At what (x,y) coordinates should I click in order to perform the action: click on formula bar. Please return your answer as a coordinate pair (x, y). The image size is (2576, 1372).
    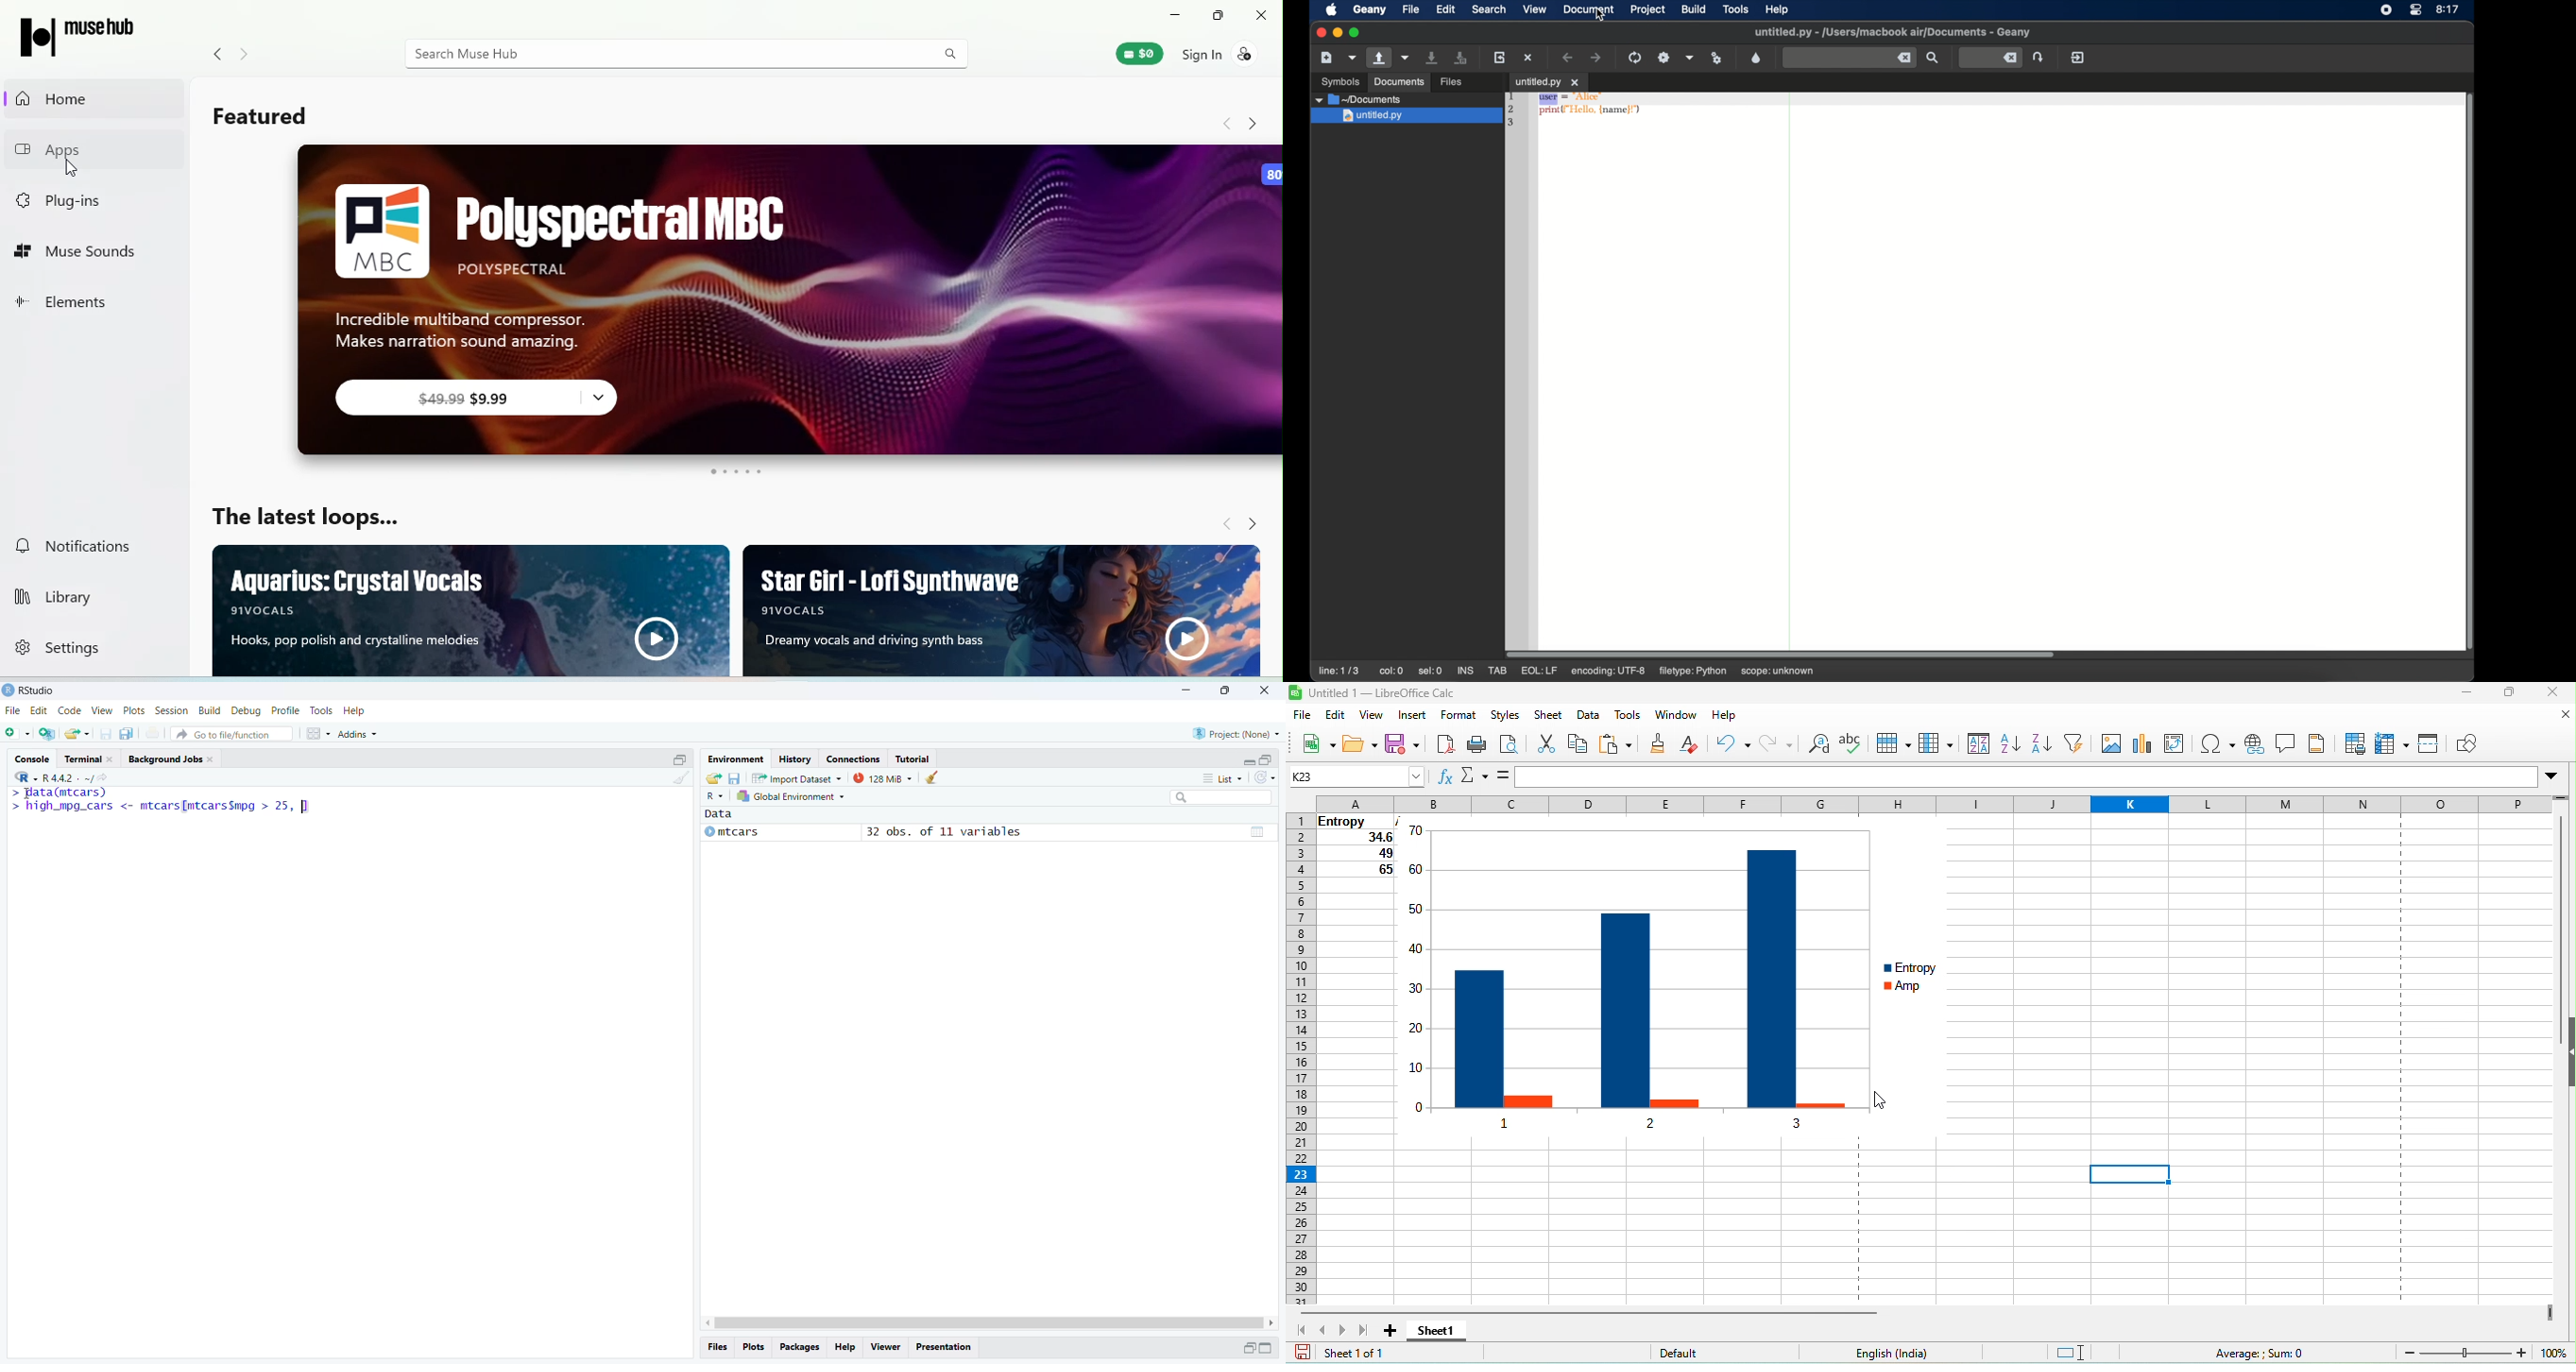
    Looking at the image, I should click on (2041, 778).